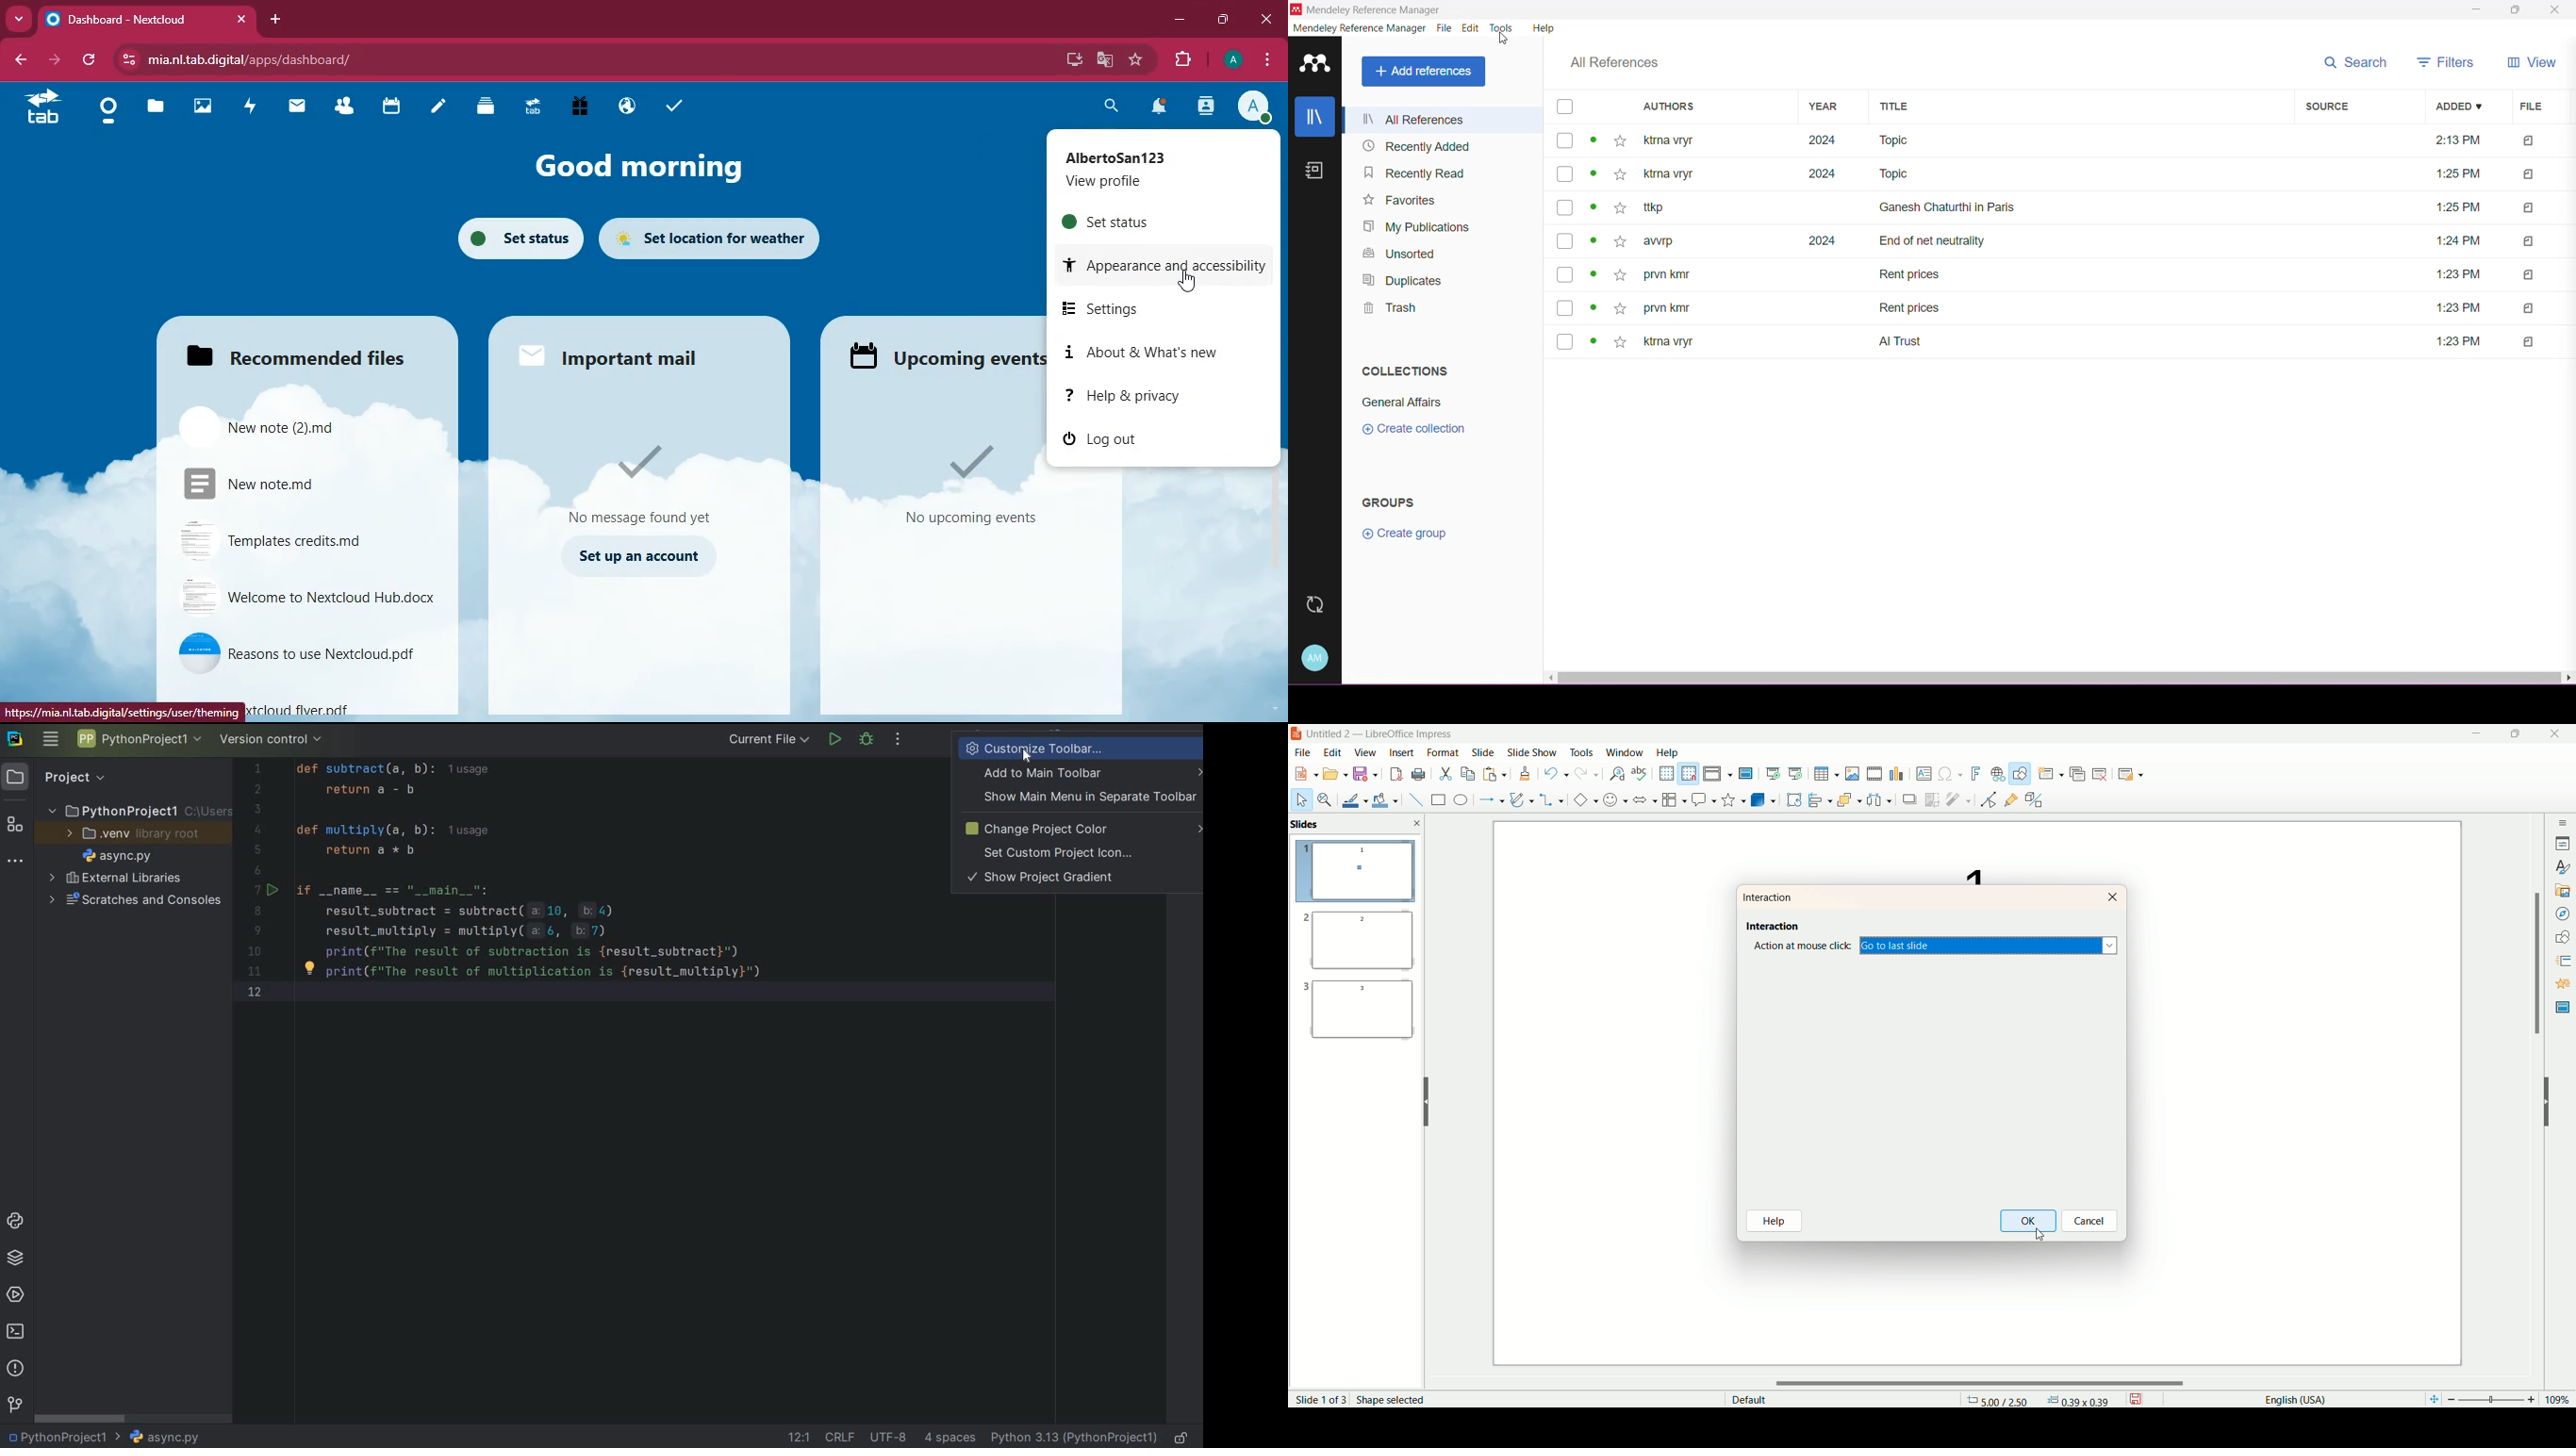 The height and width of the screenshot is (1456, 2576). I want to click on read, so click(1592, 307).